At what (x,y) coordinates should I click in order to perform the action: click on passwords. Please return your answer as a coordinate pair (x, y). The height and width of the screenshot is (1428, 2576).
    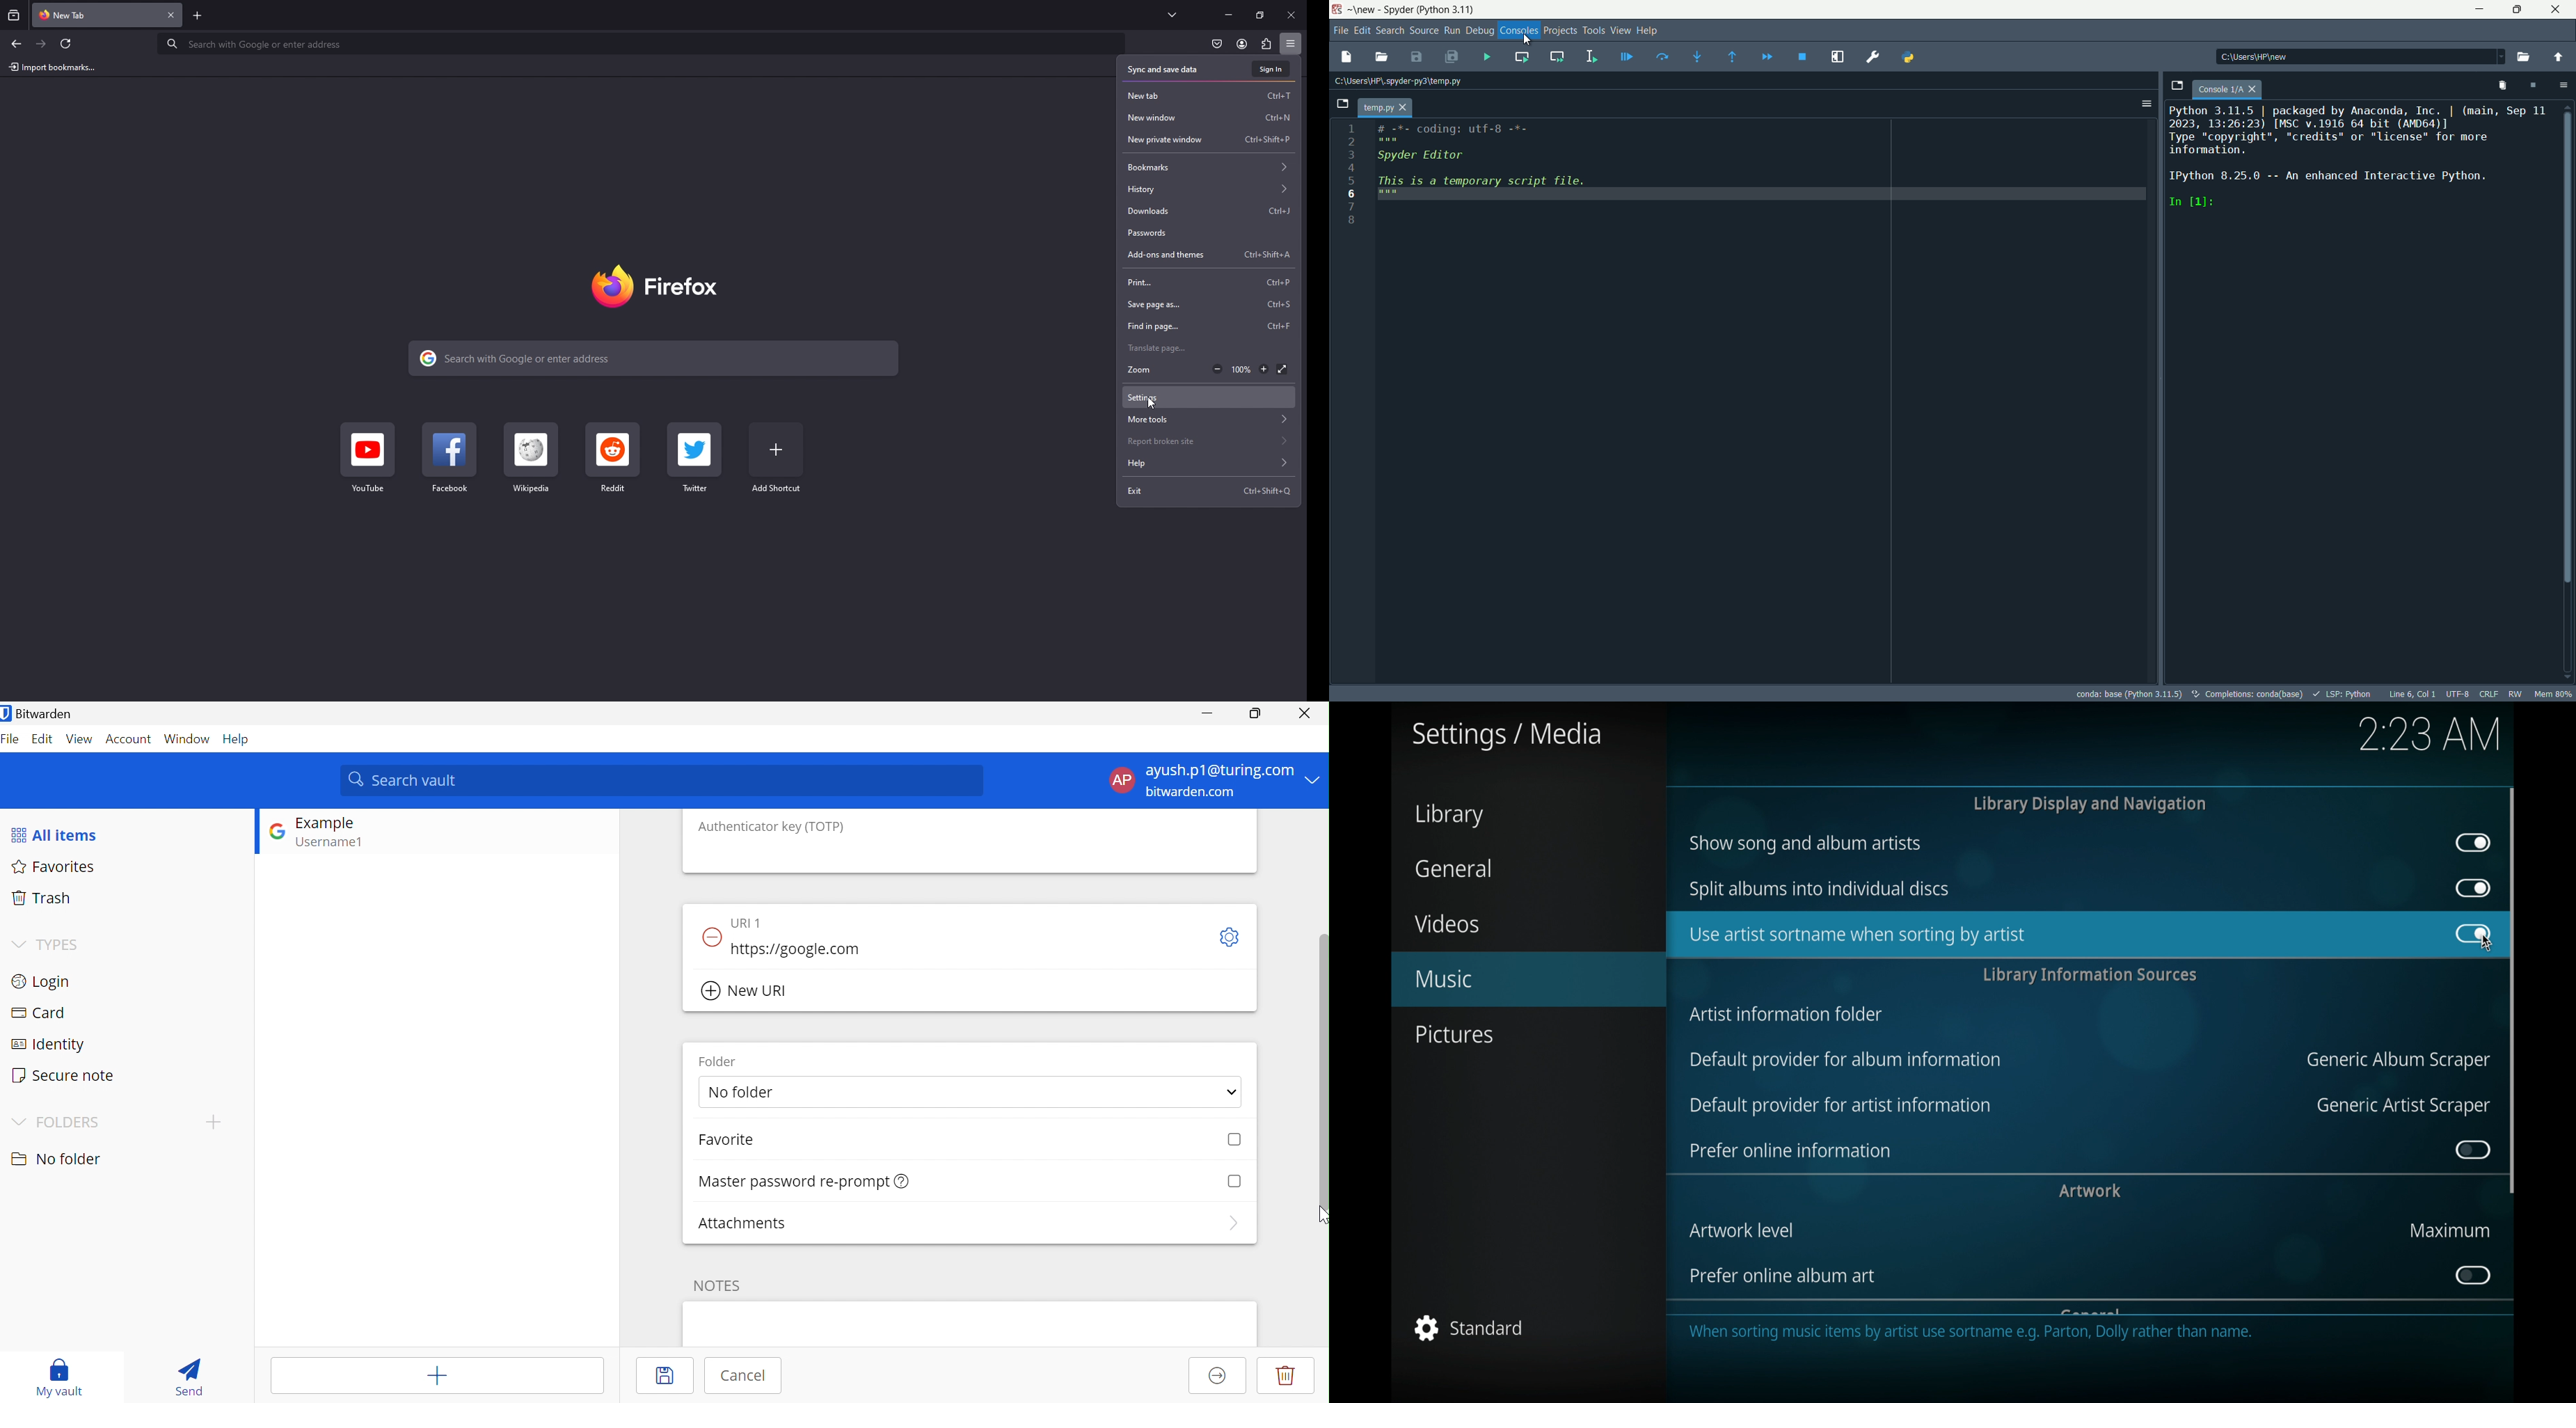
    Looking at the image, I should click on (1207, 234).